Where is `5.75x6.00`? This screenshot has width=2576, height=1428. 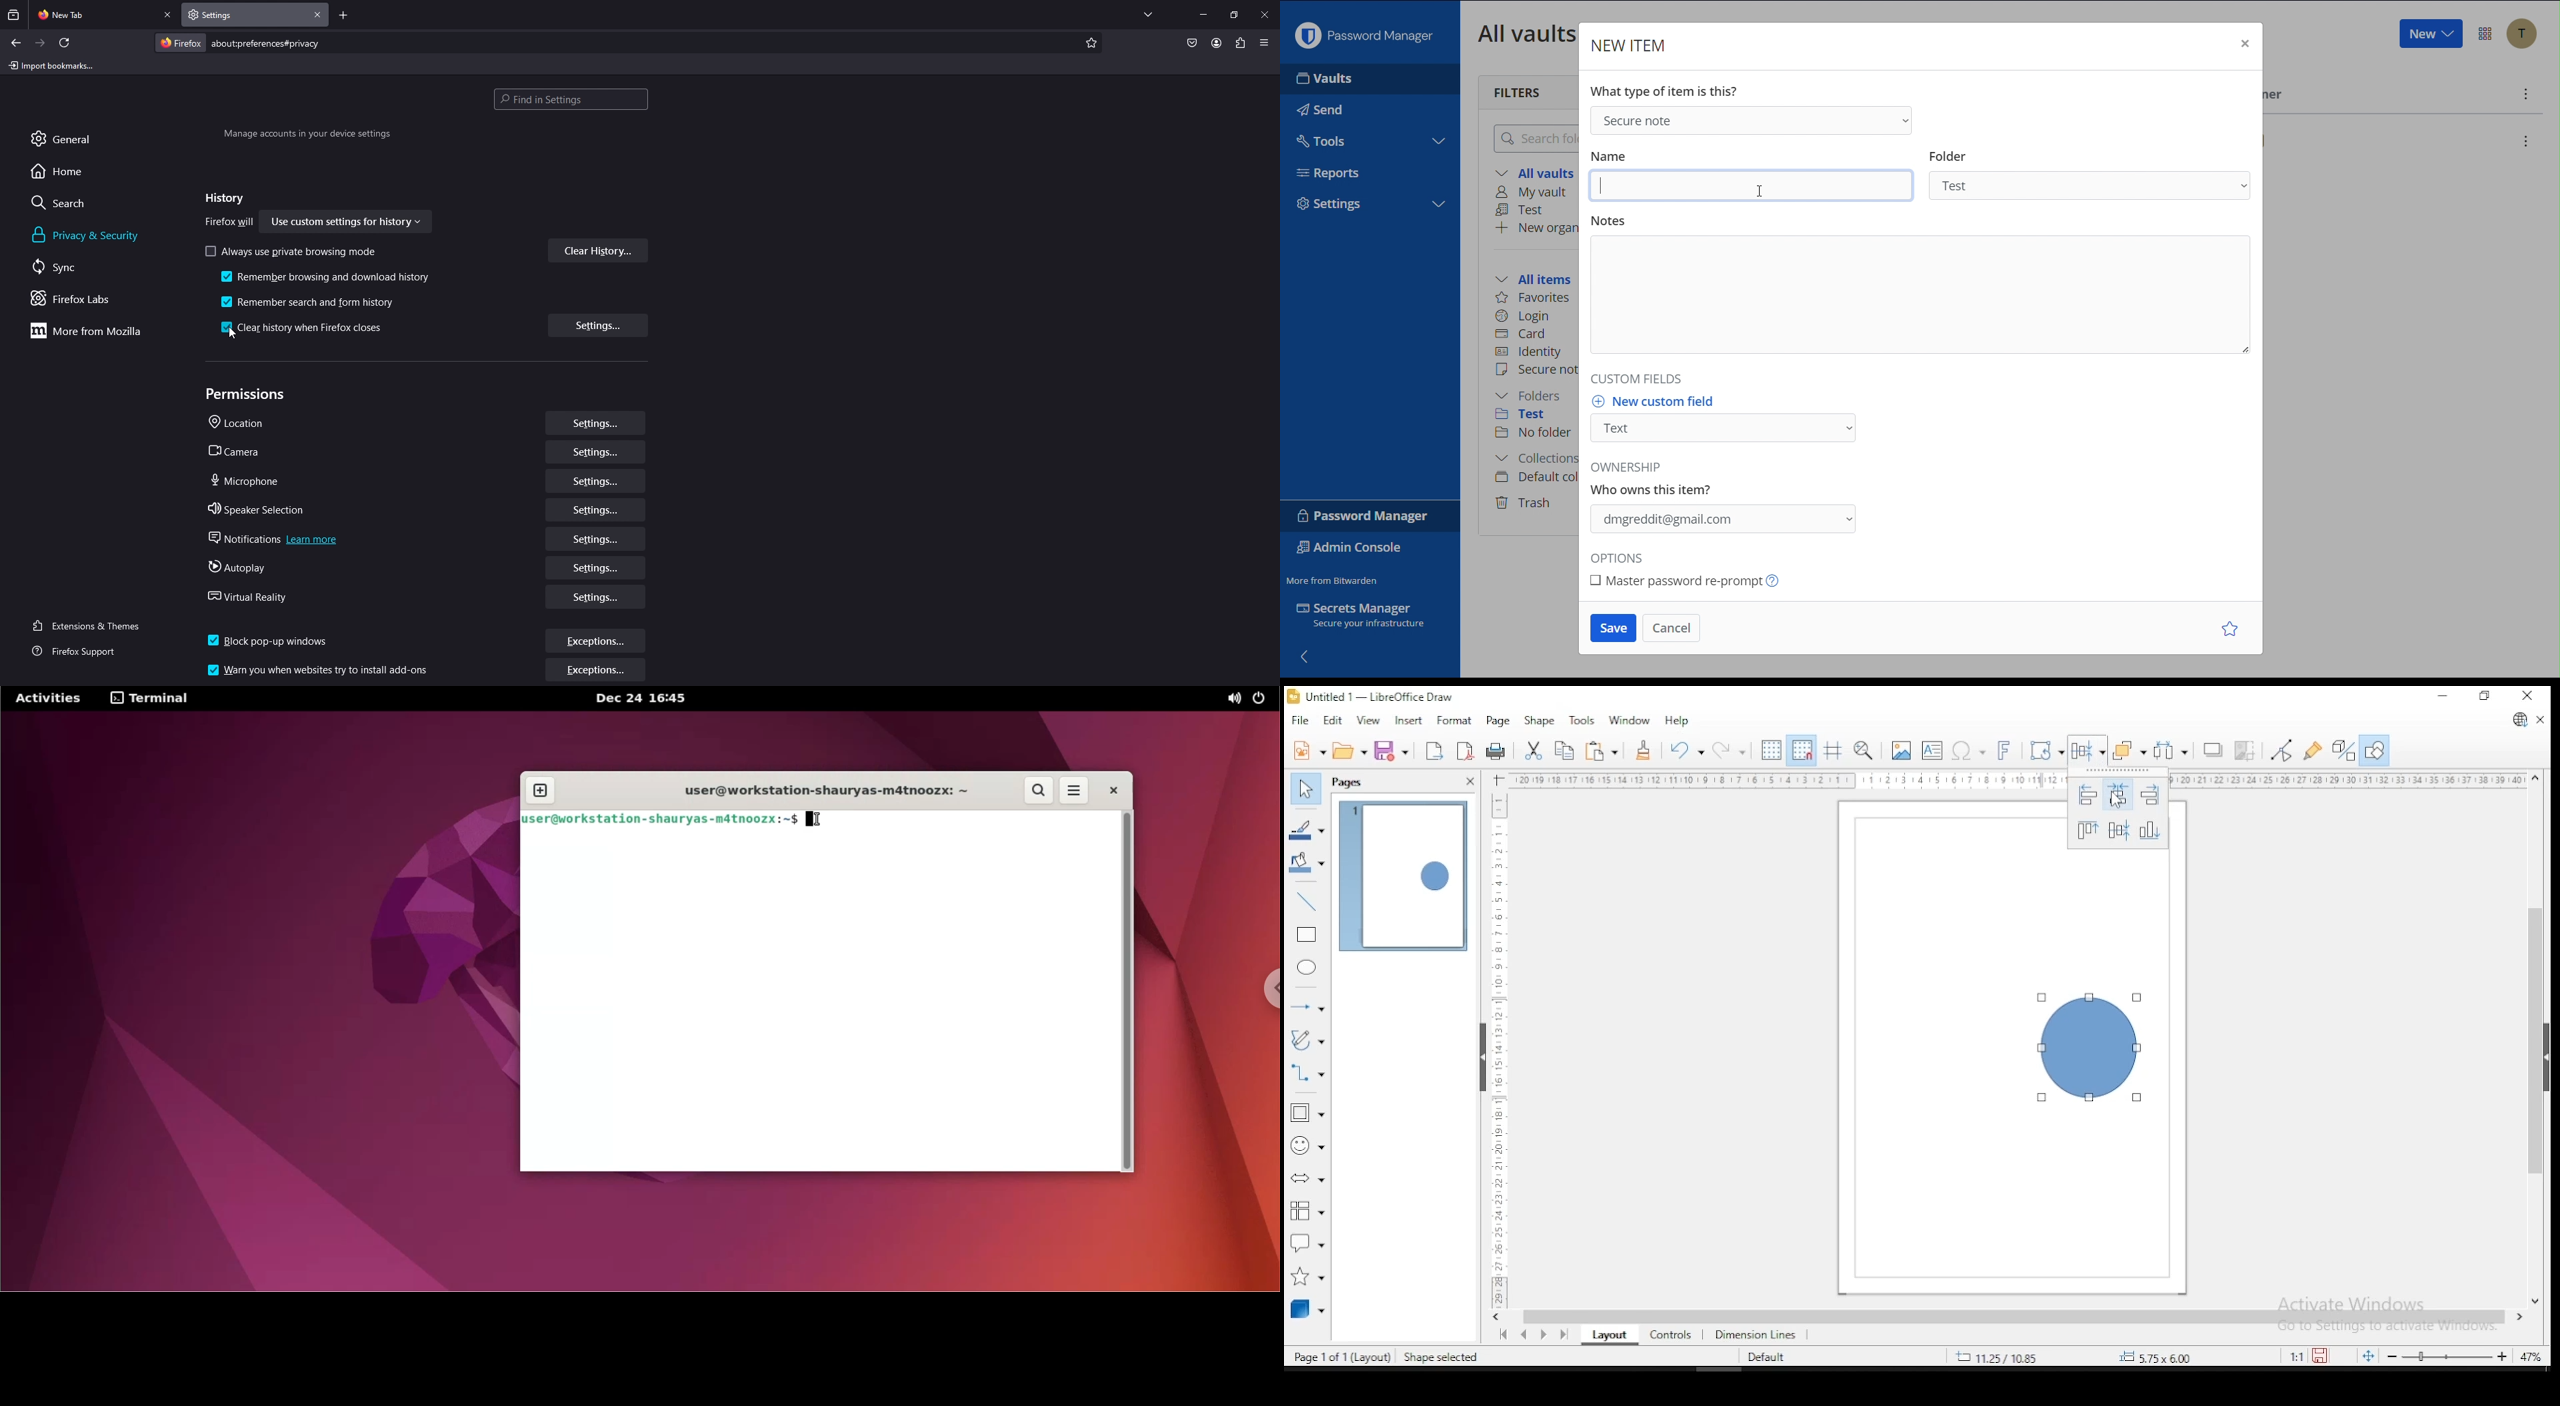 5.75x6.00 is located at coordinates (2153, 1357).